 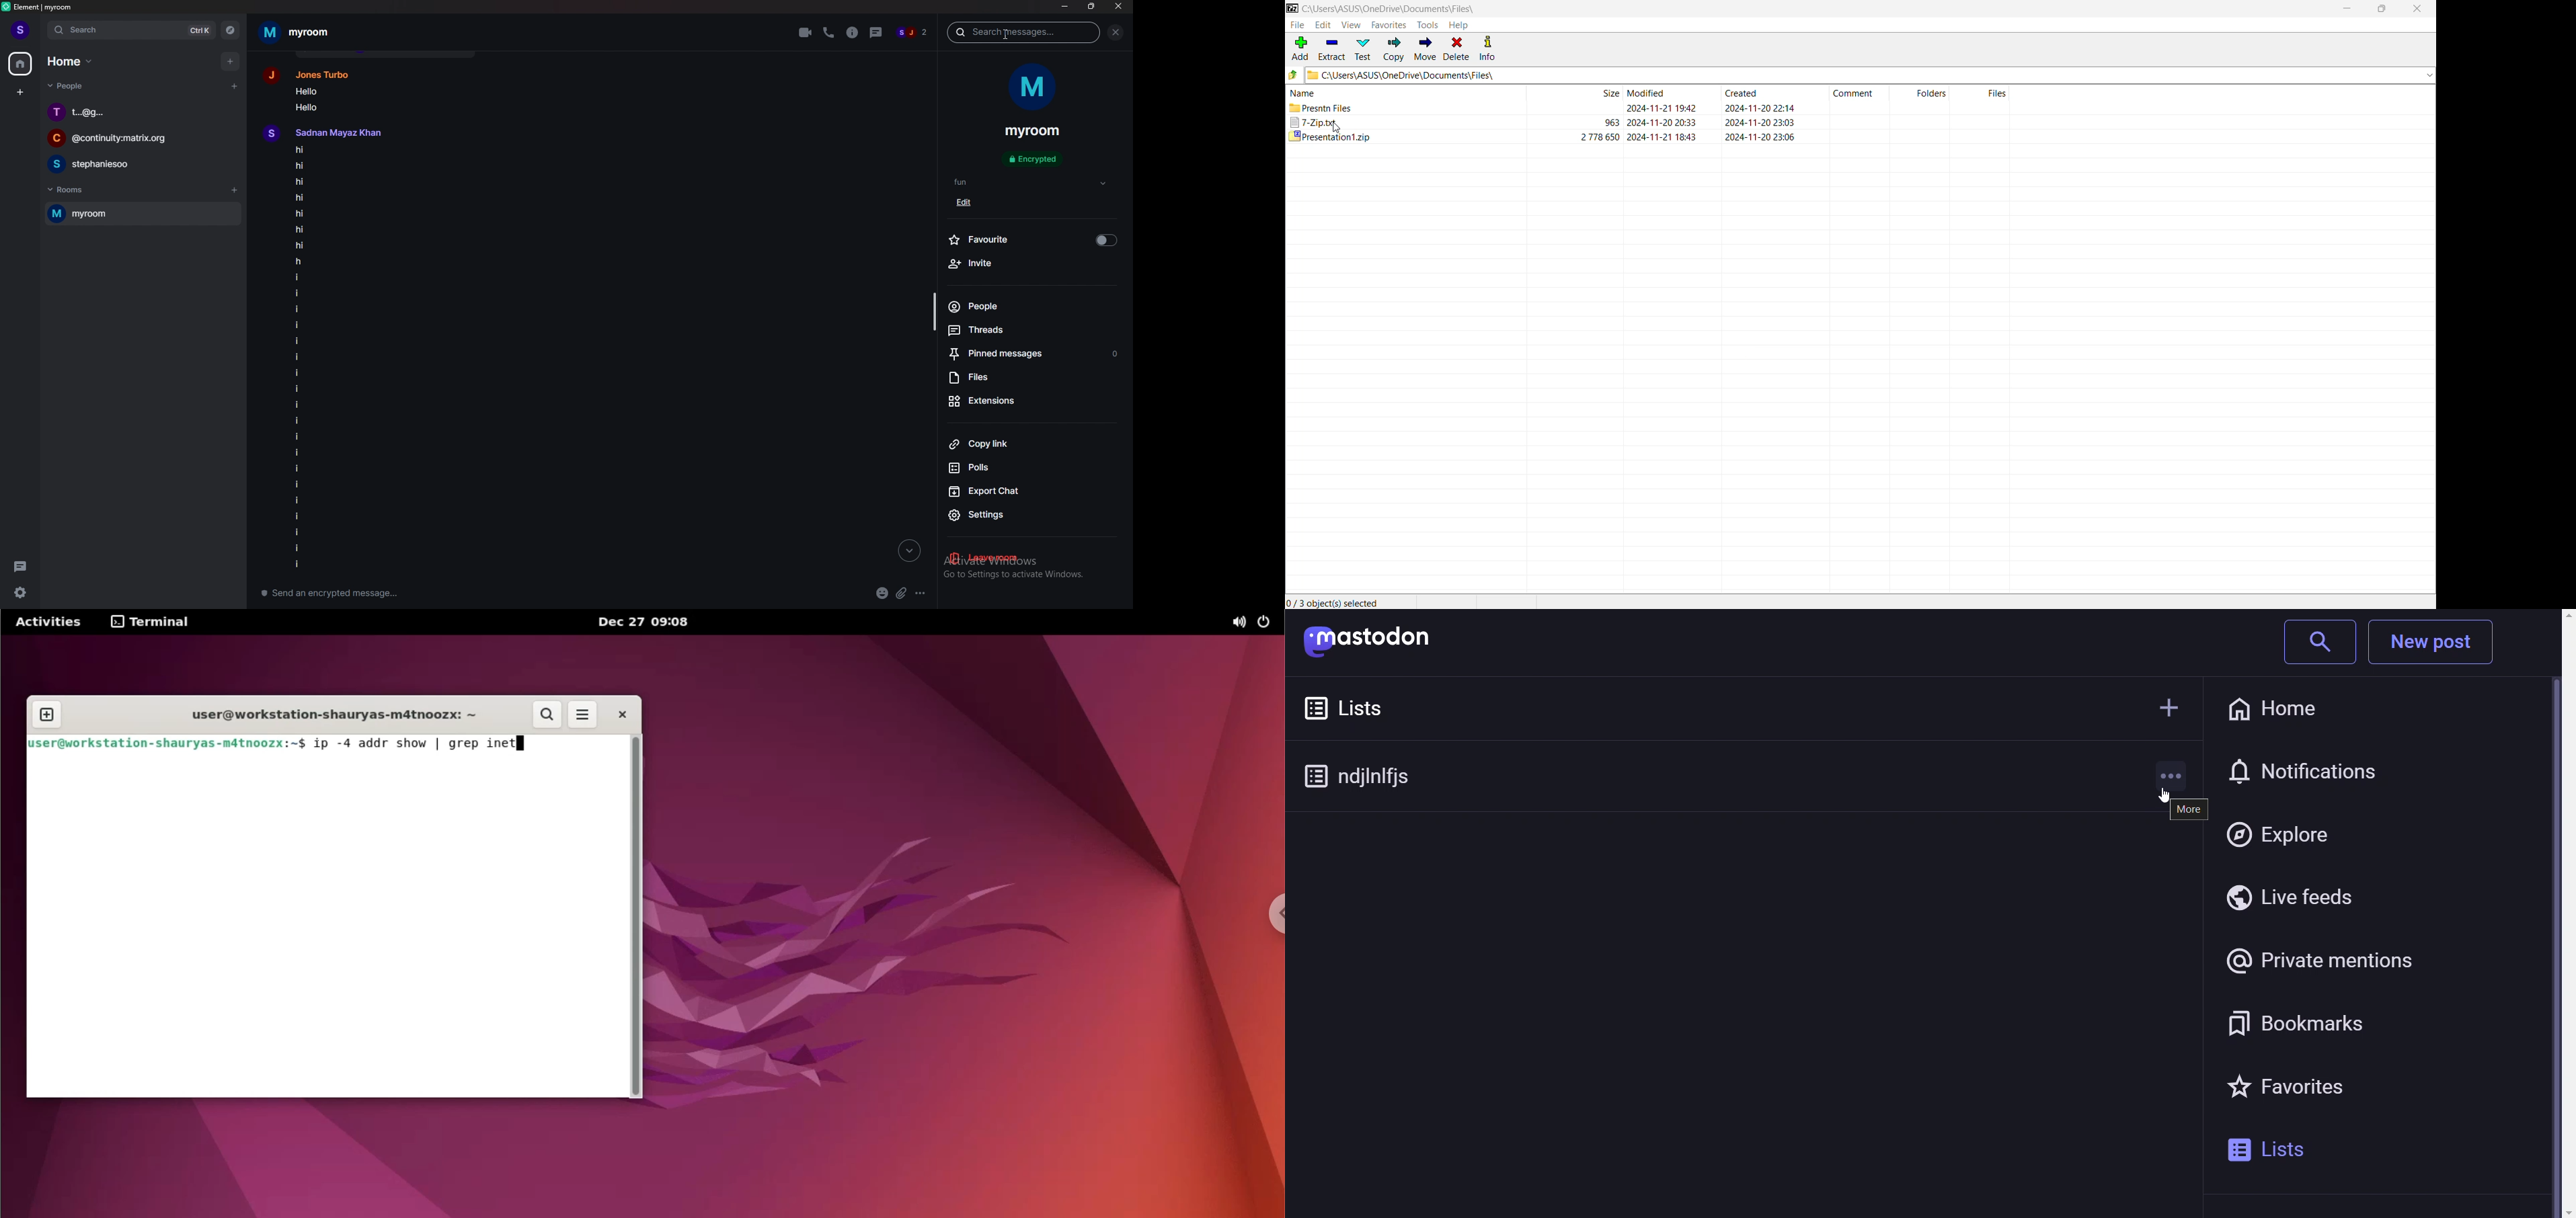 What do you see at coordinates (2555, 616) in the screenshot?
I see `scroll up` at bounding box center [2555, 616].